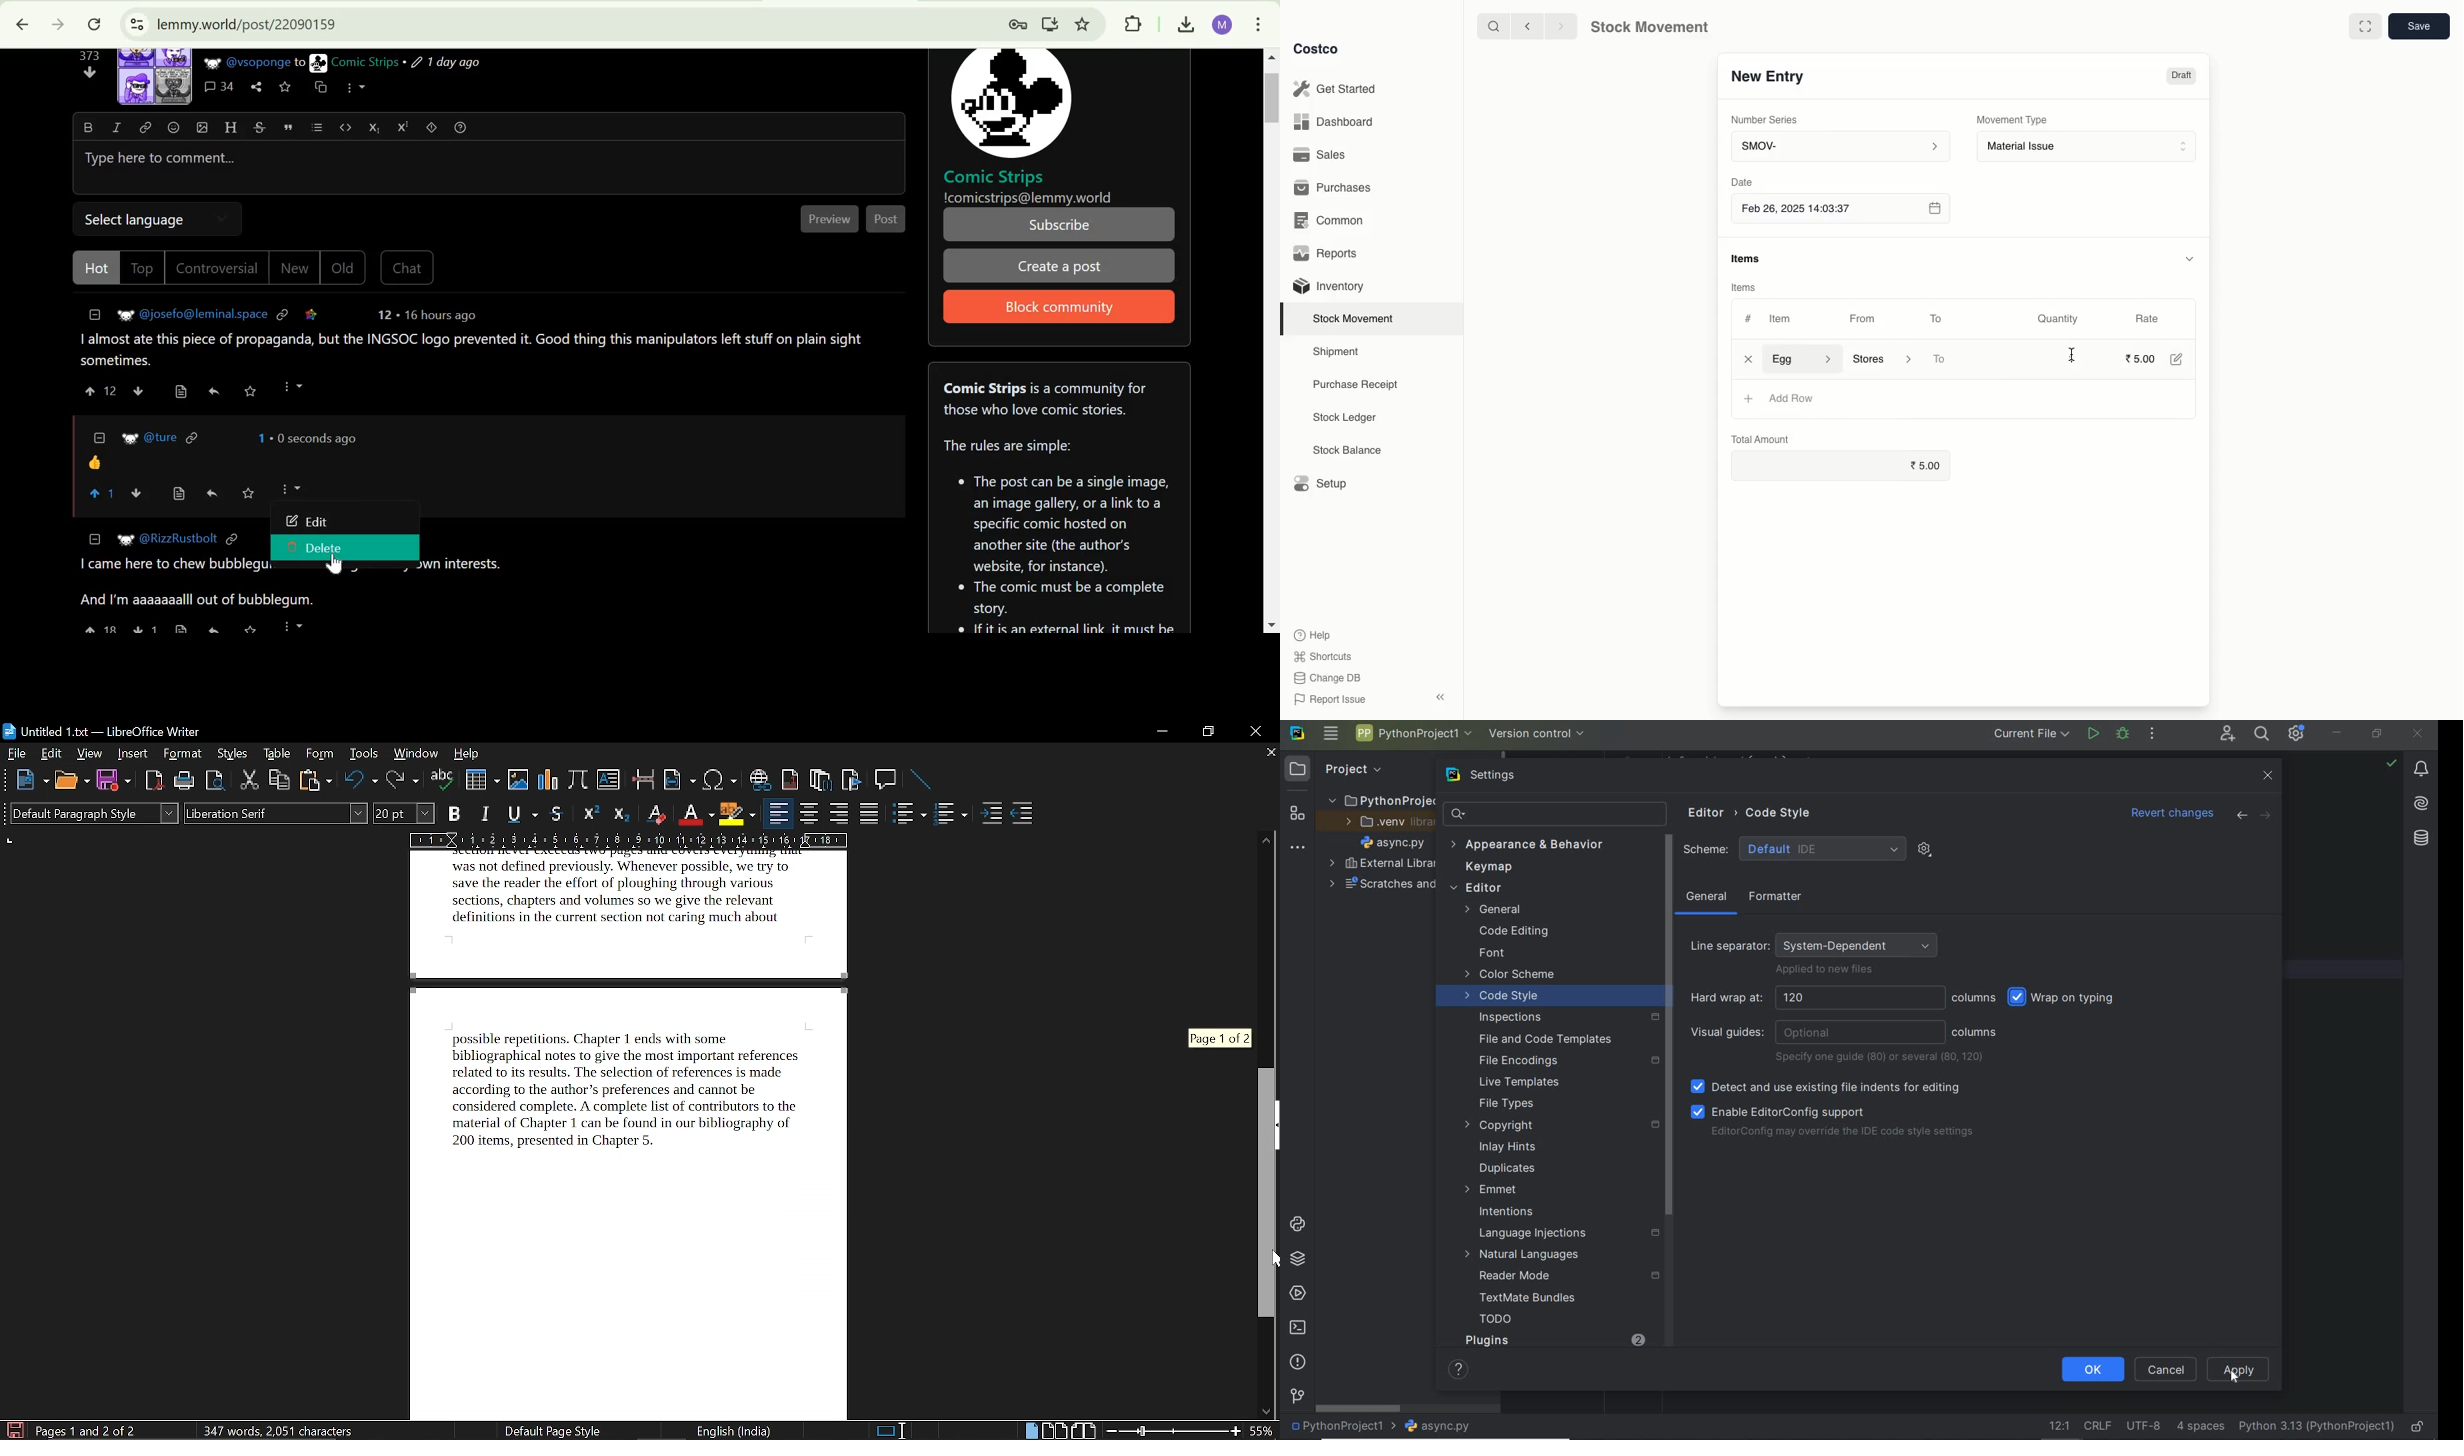 This screenshot has width=2464, height=1456. Describe the element at coordinates (2181, 77) in the screenshot. I see `Draft` at that location.